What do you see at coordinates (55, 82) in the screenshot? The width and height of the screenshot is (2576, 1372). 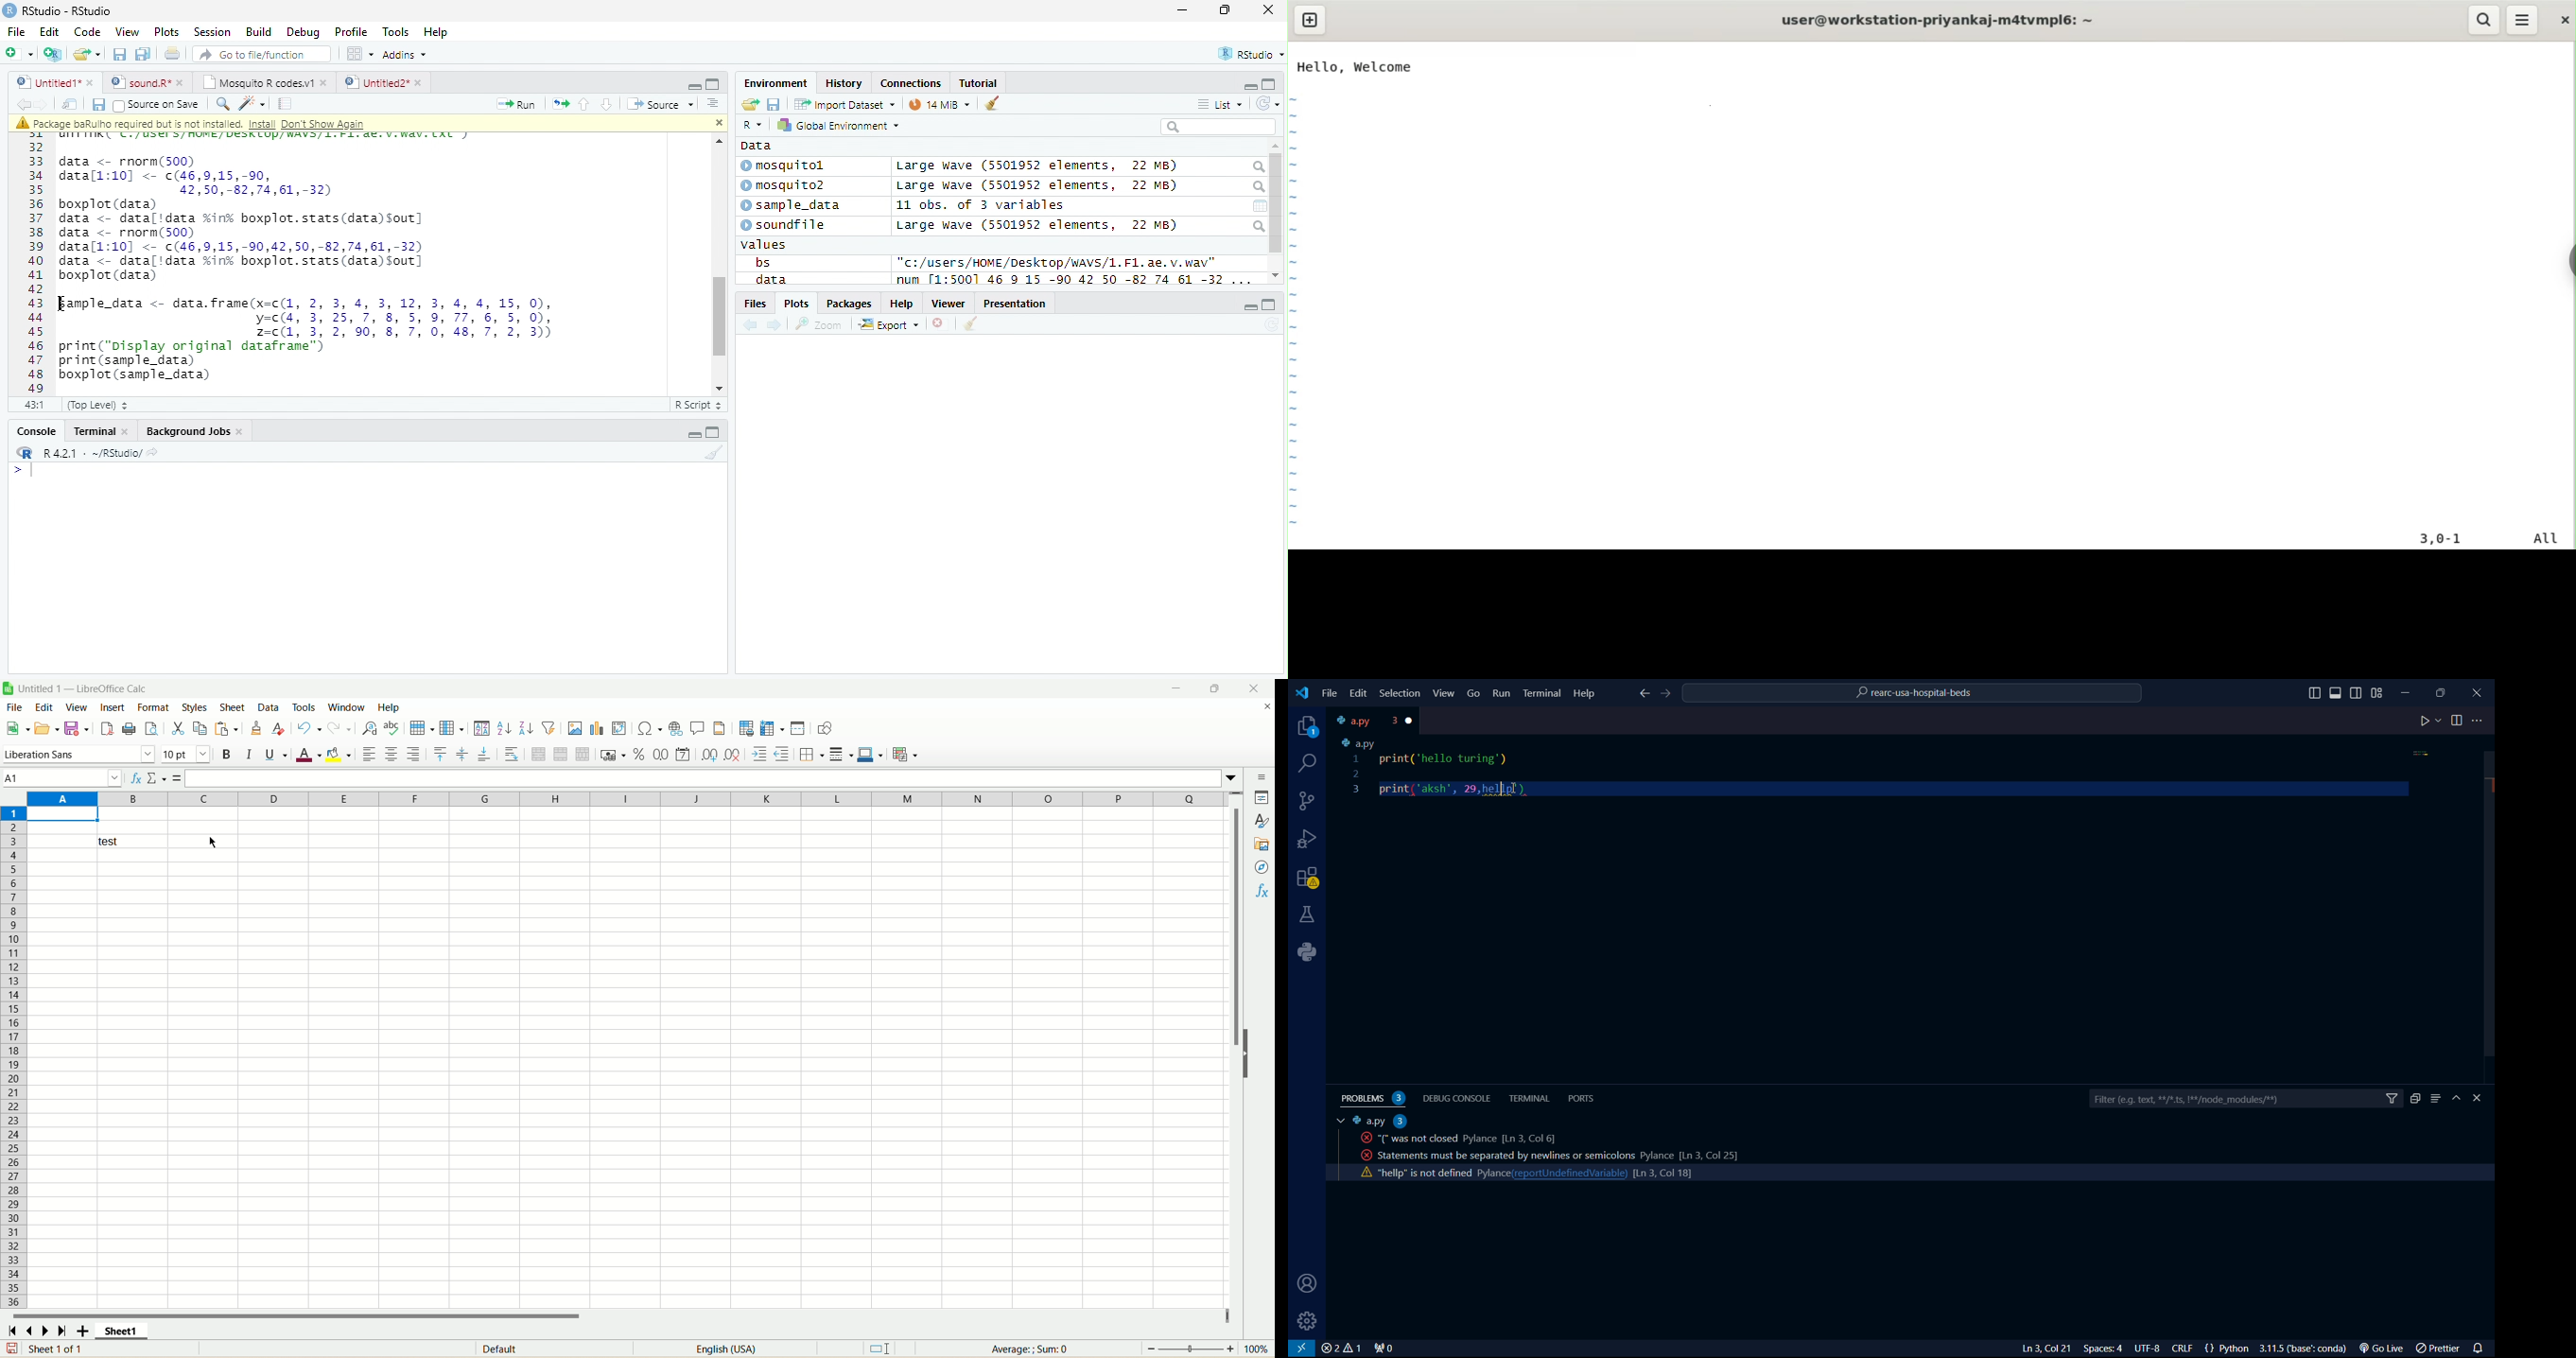 I see `Untitied1*` at bounding box center [55, 82].